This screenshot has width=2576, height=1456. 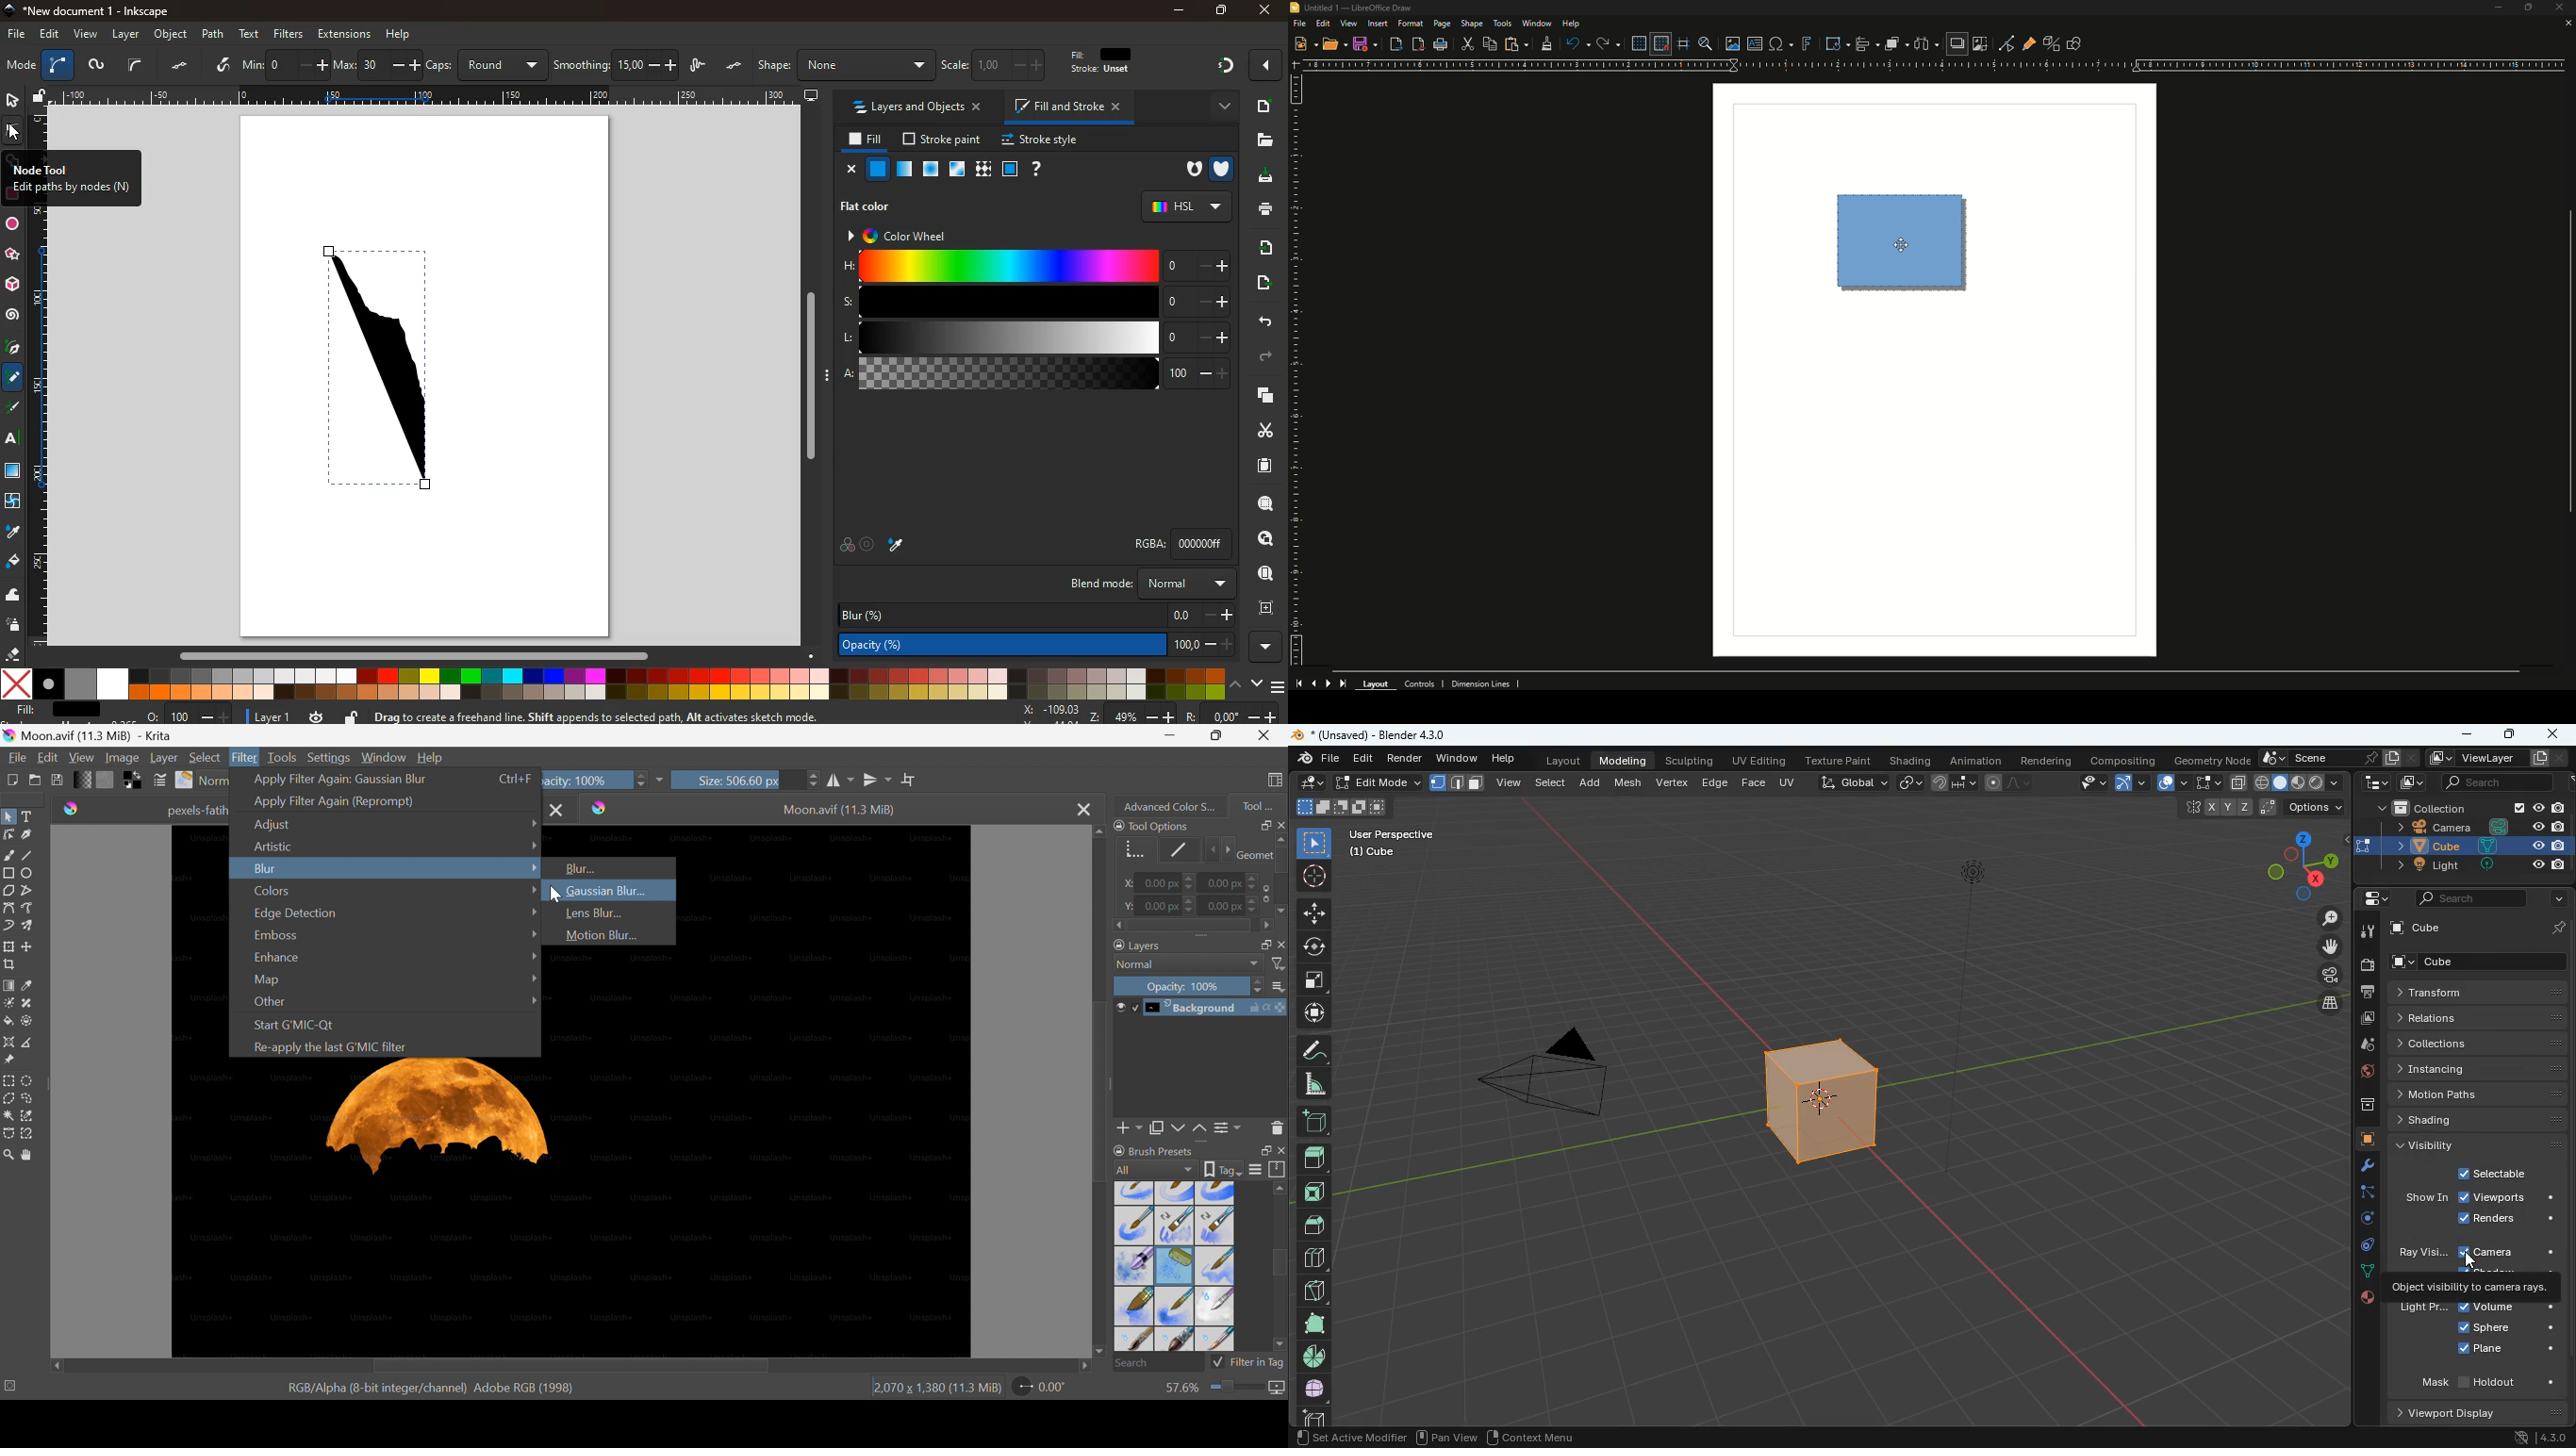 What do you see at coordinates (418, 654) in the screenshot?
I see `horizontal slider` at bounding box center [418, 654].